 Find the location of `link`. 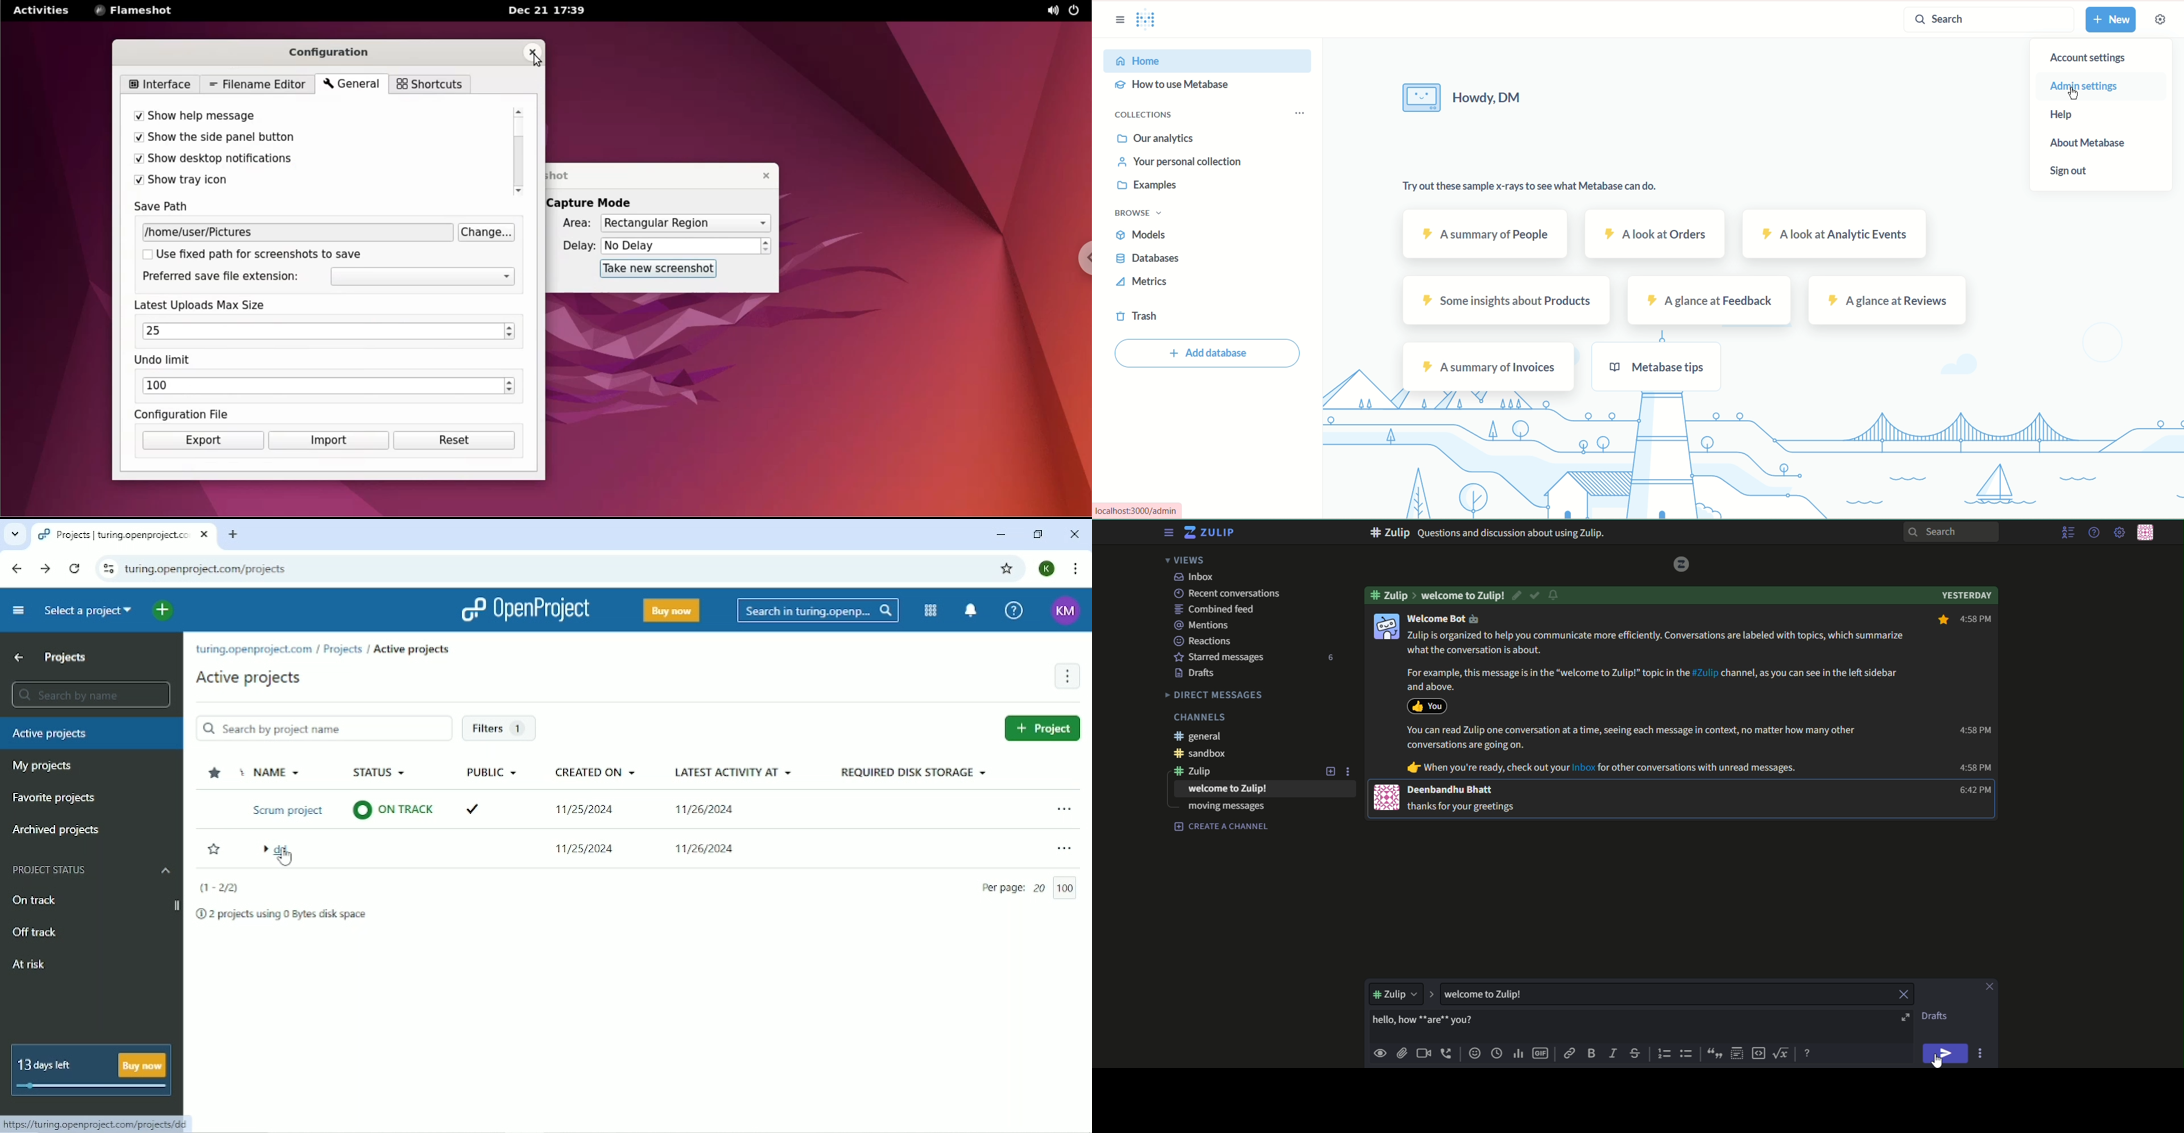

link is located at coordinates (1569, 1054).